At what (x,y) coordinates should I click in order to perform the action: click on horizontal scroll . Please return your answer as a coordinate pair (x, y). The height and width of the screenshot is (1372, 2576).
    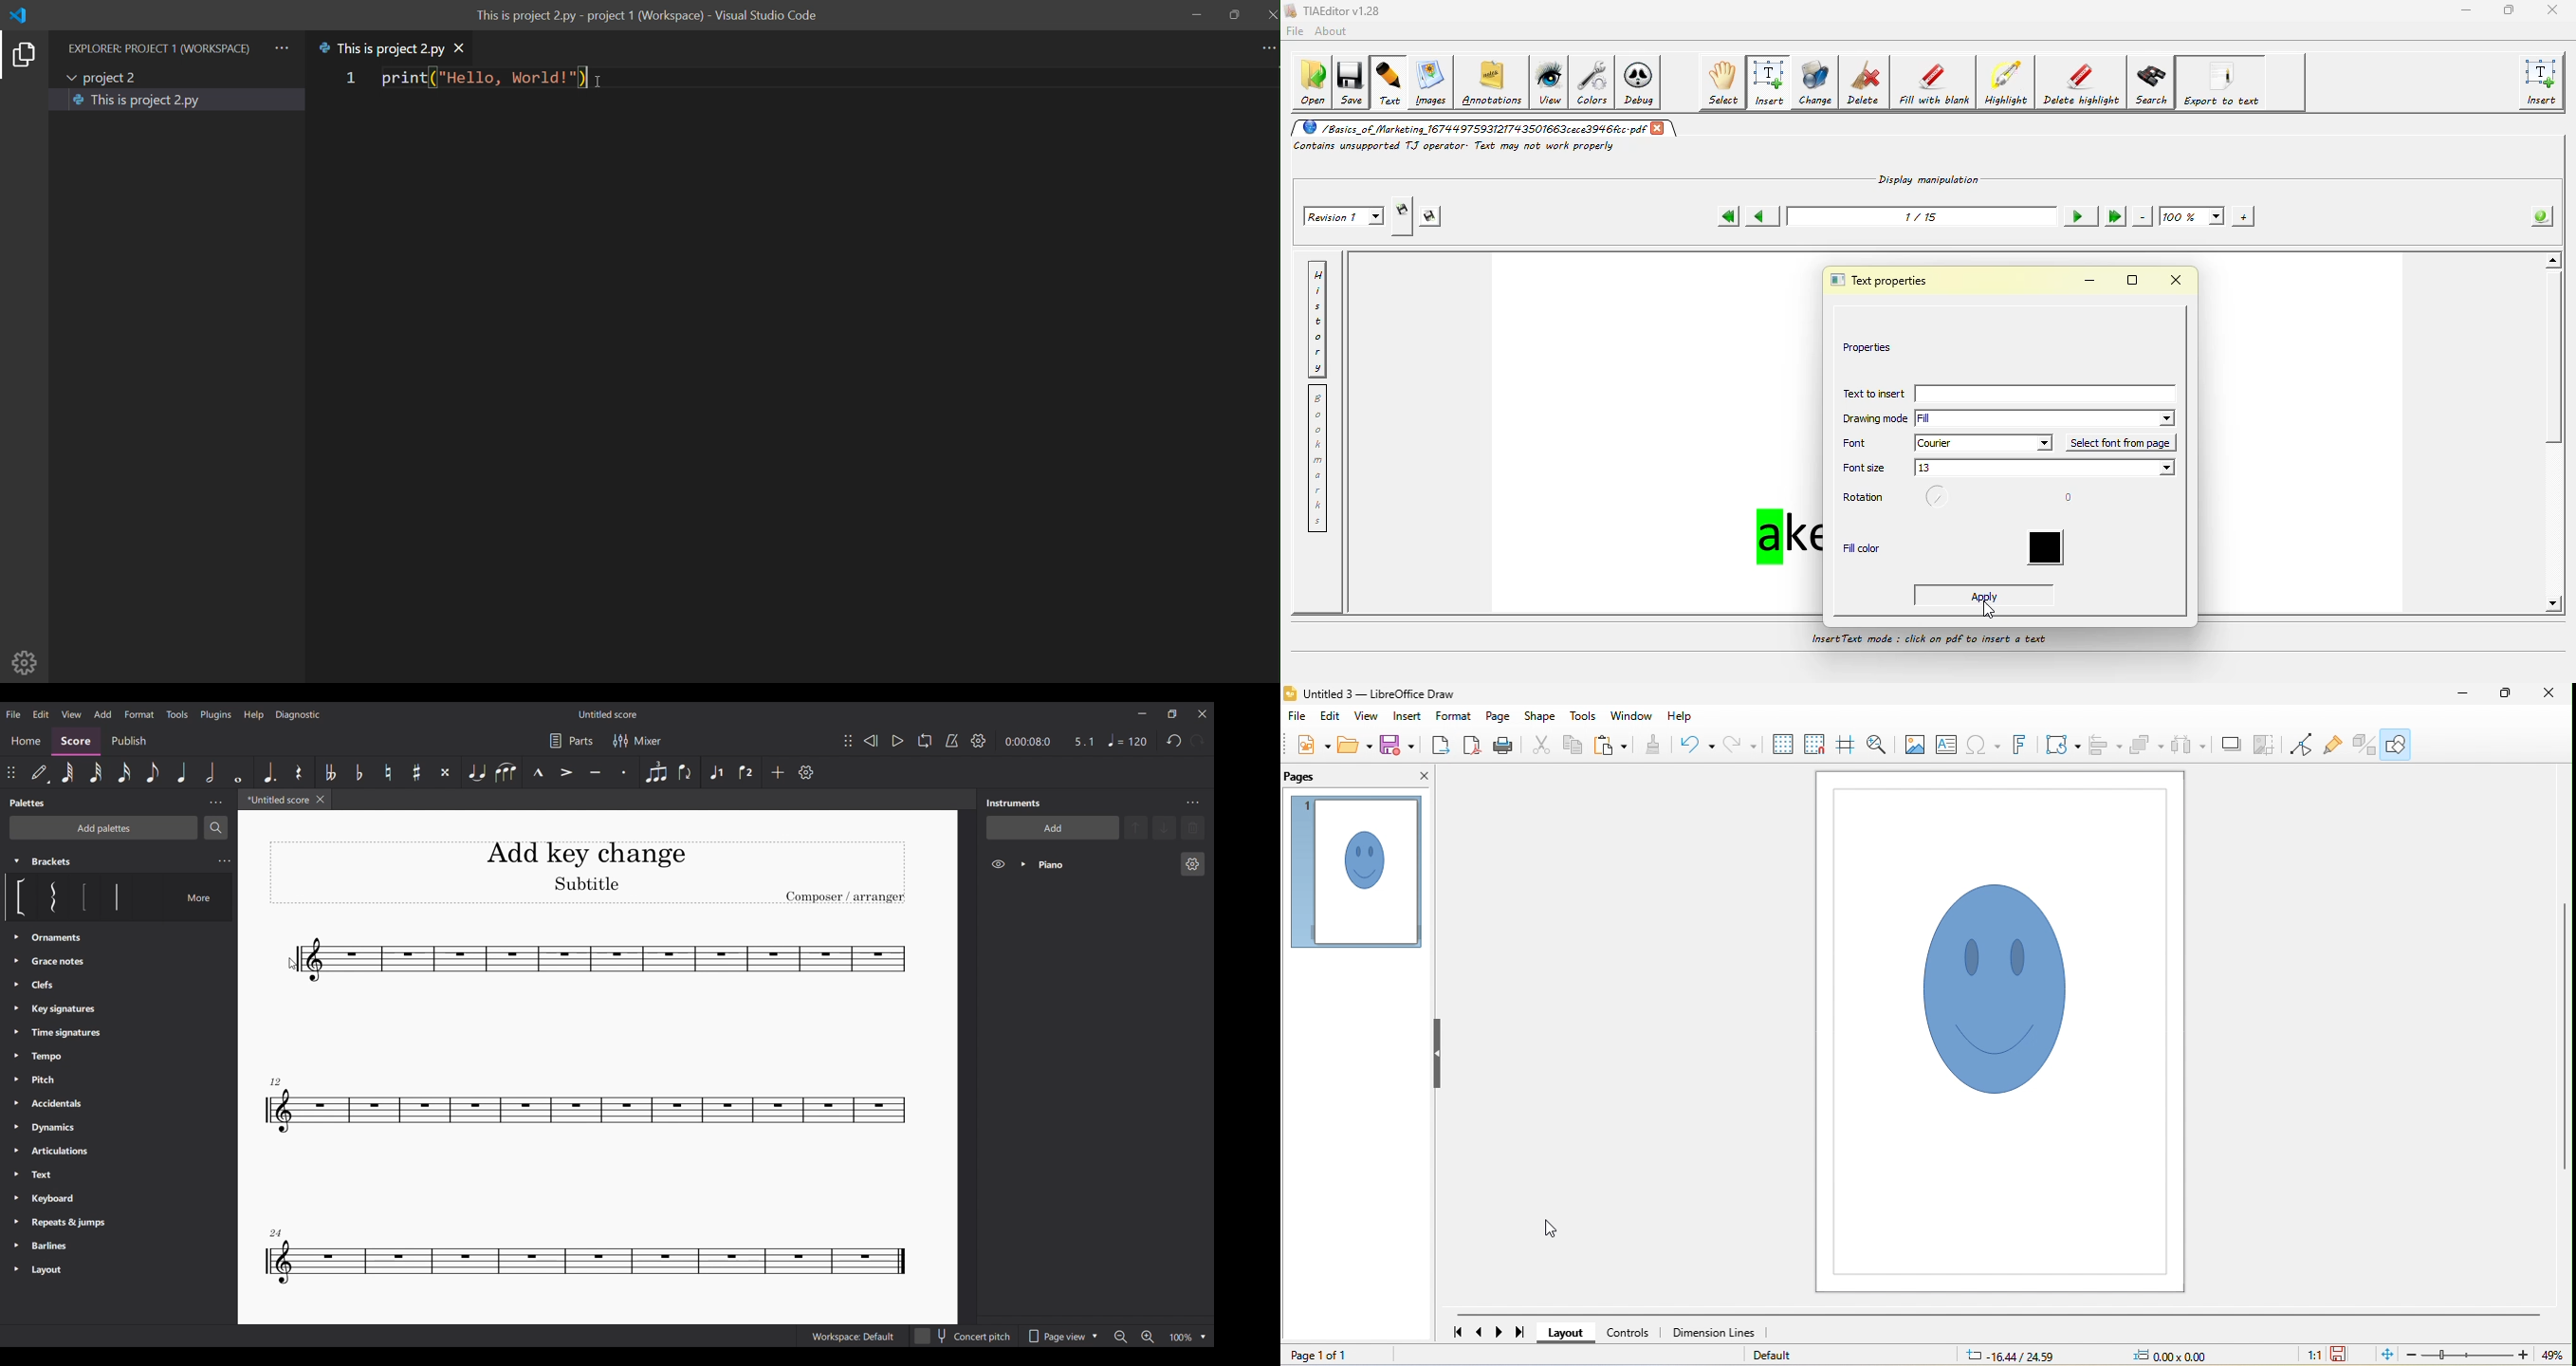
    Looking at the image, I should click on (2001, 1313).